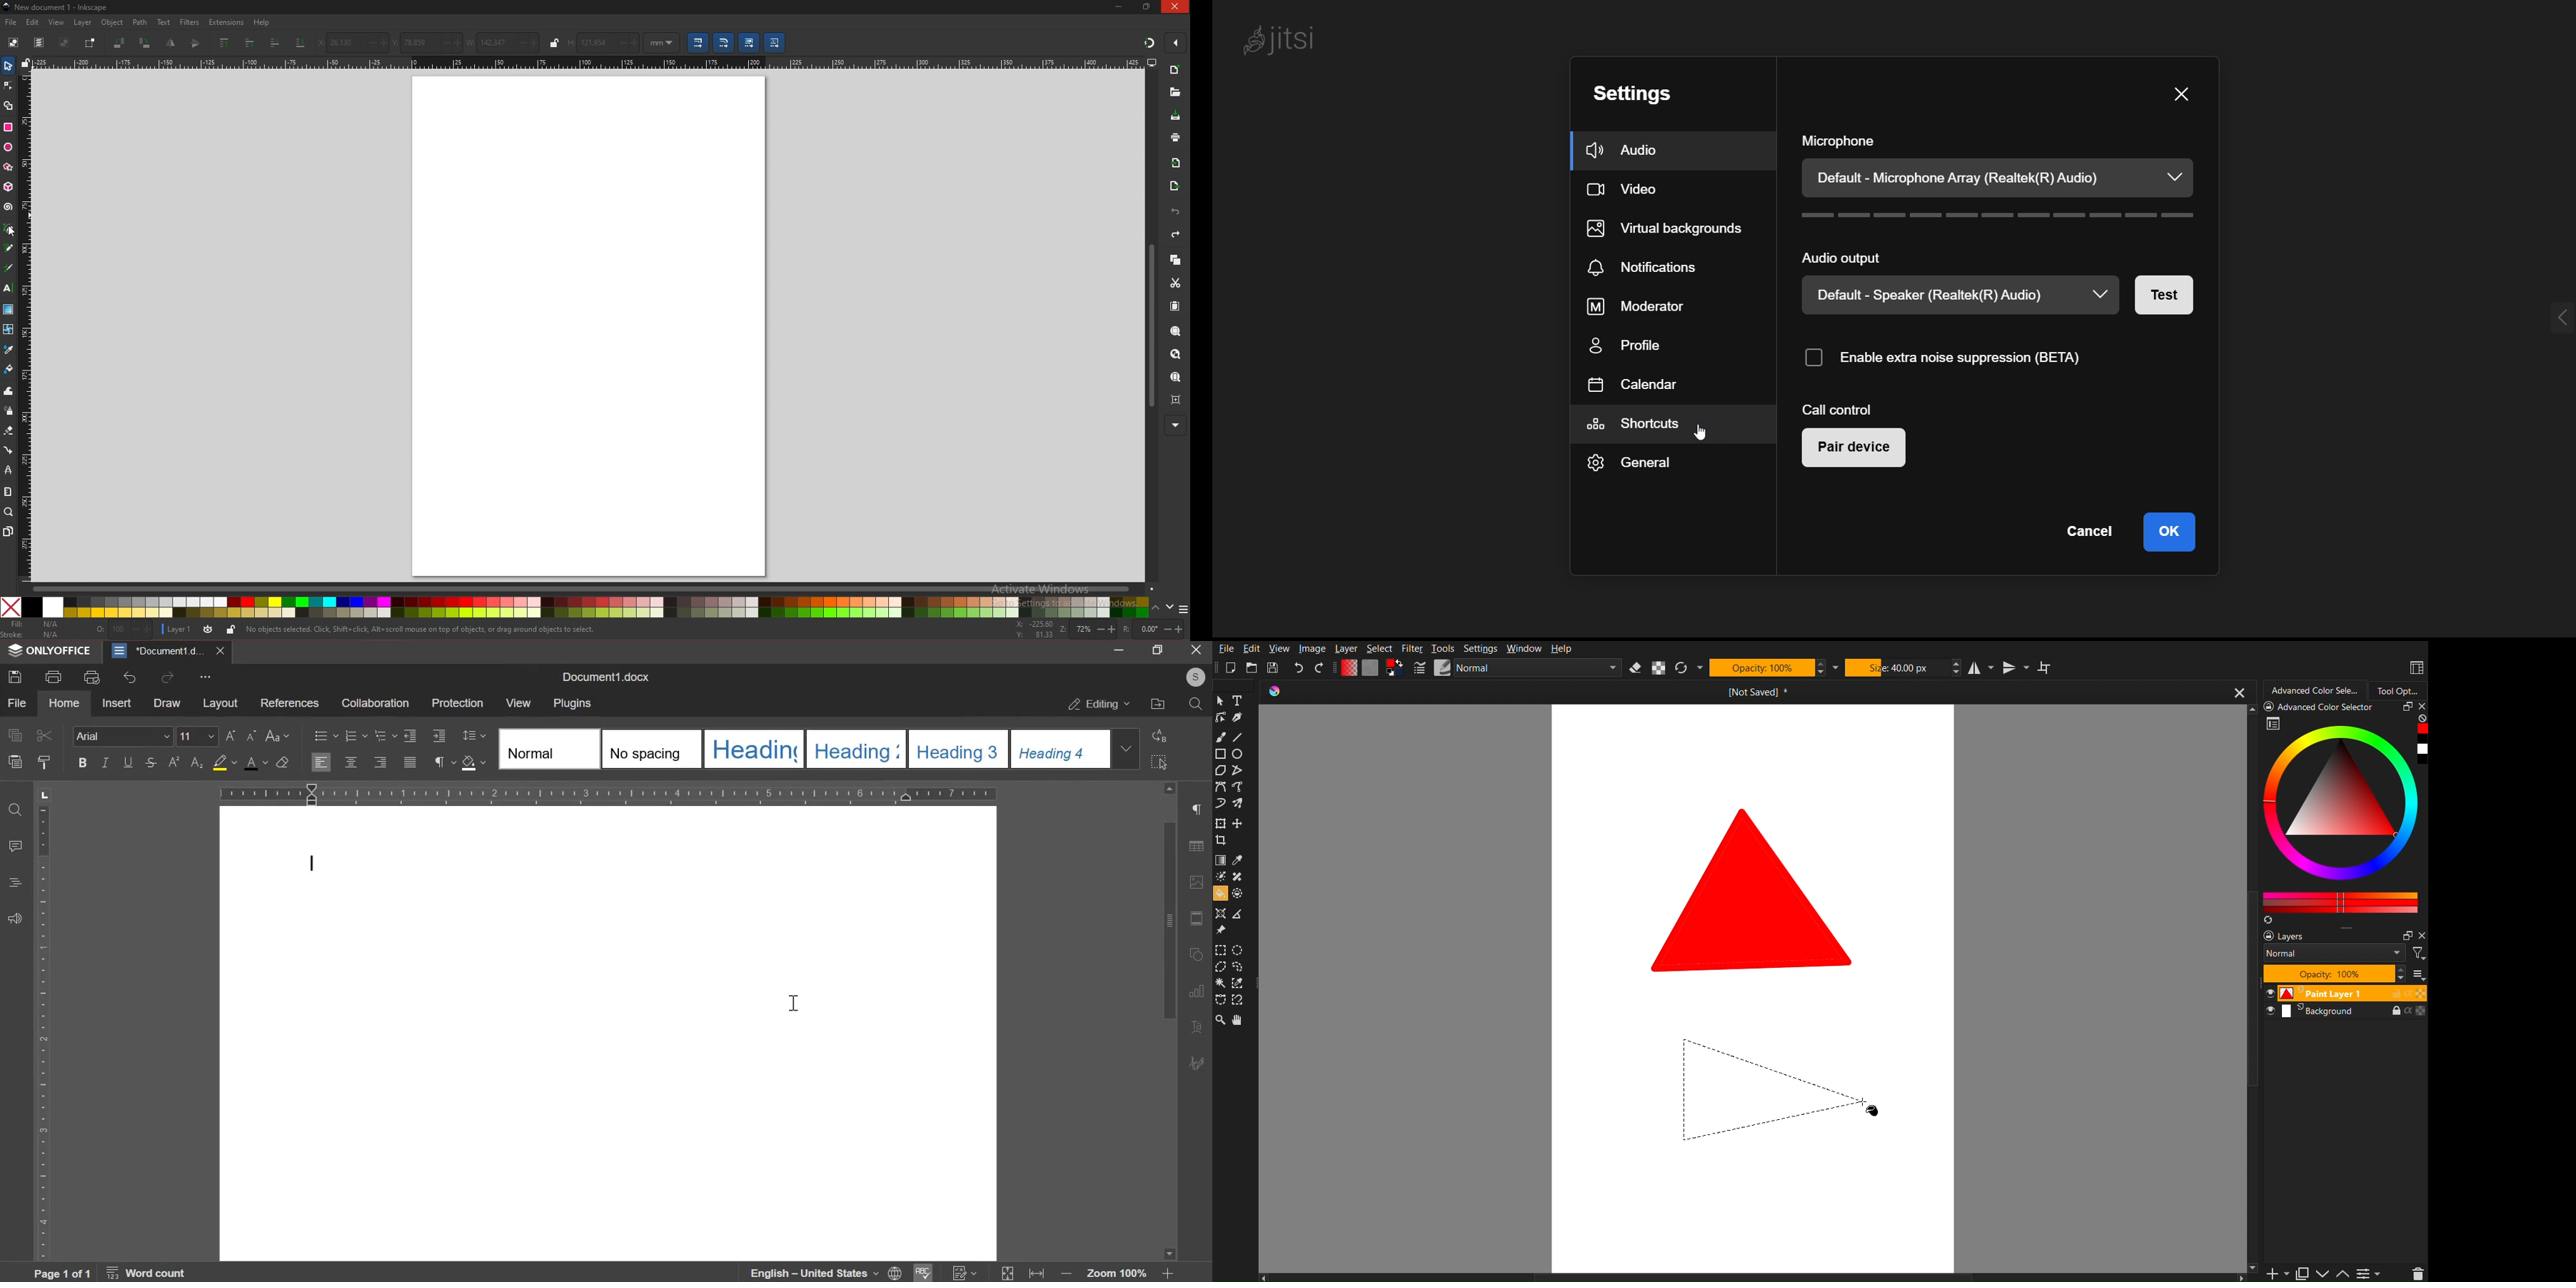 The image size is (2576, 1288). Describe the element at coordinates (1117, 650) in the screenshot. I see `minimize` at that location.